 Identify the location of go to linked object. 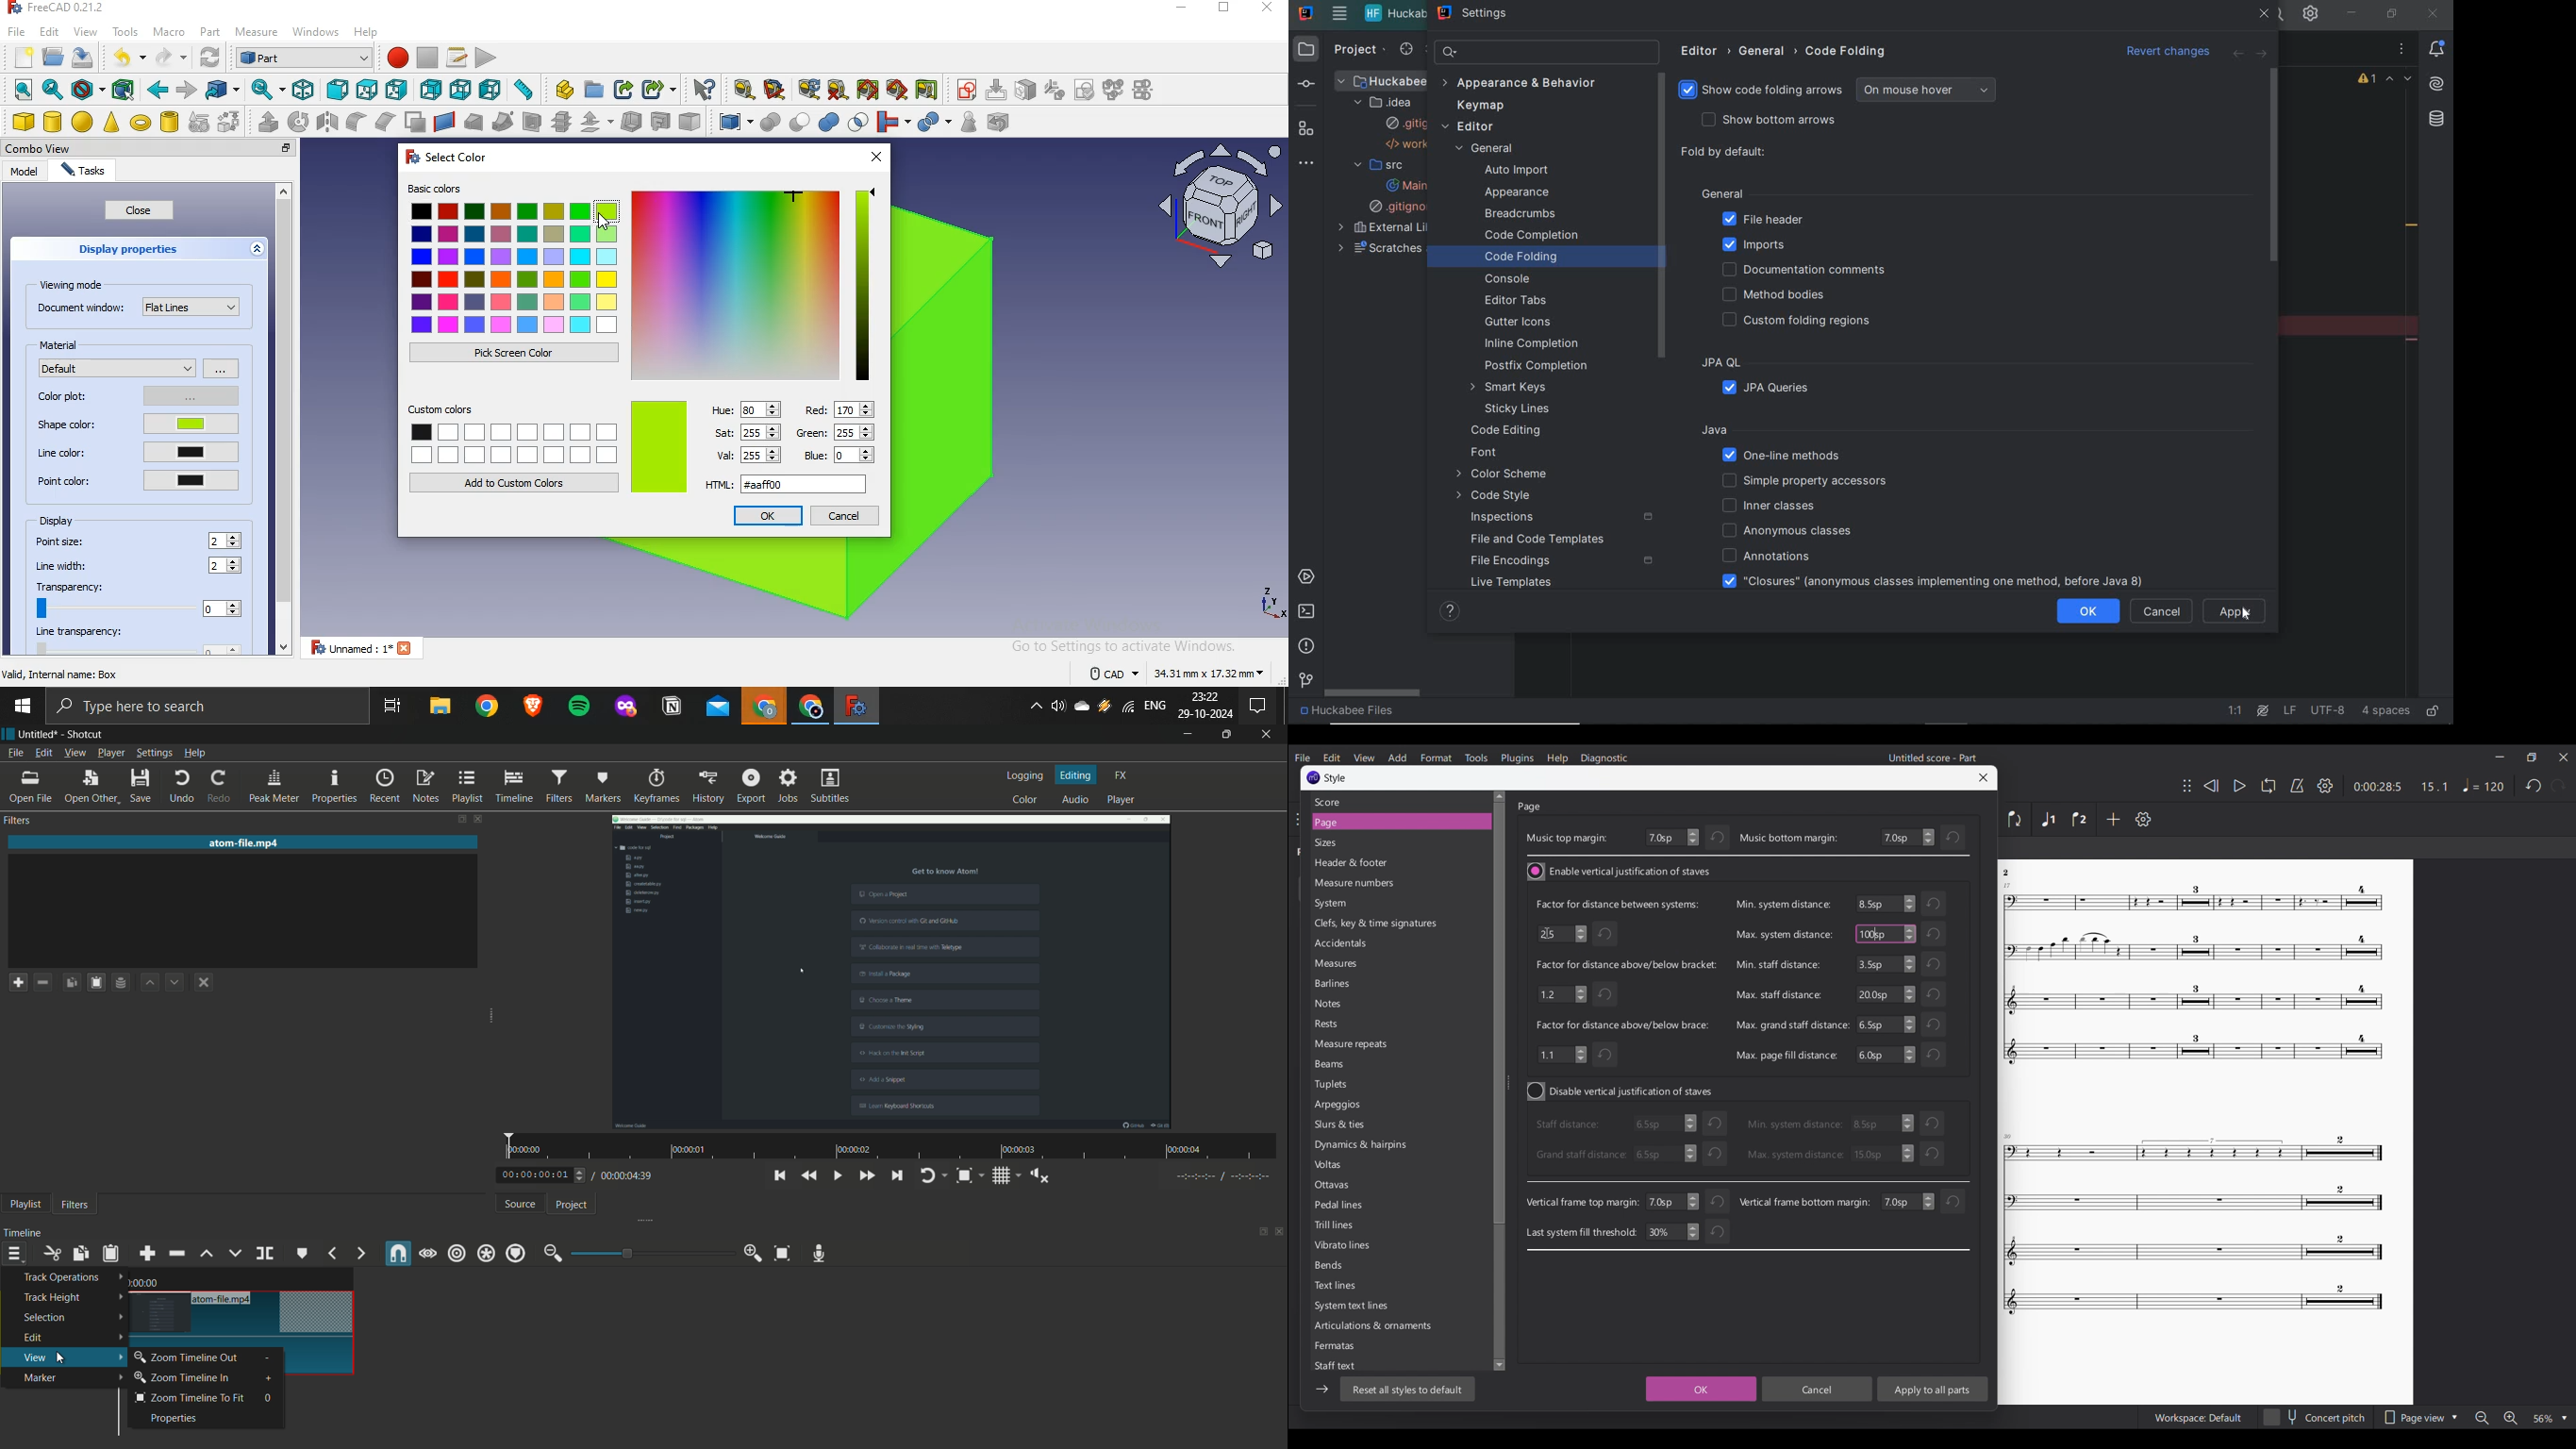
(223, 89).